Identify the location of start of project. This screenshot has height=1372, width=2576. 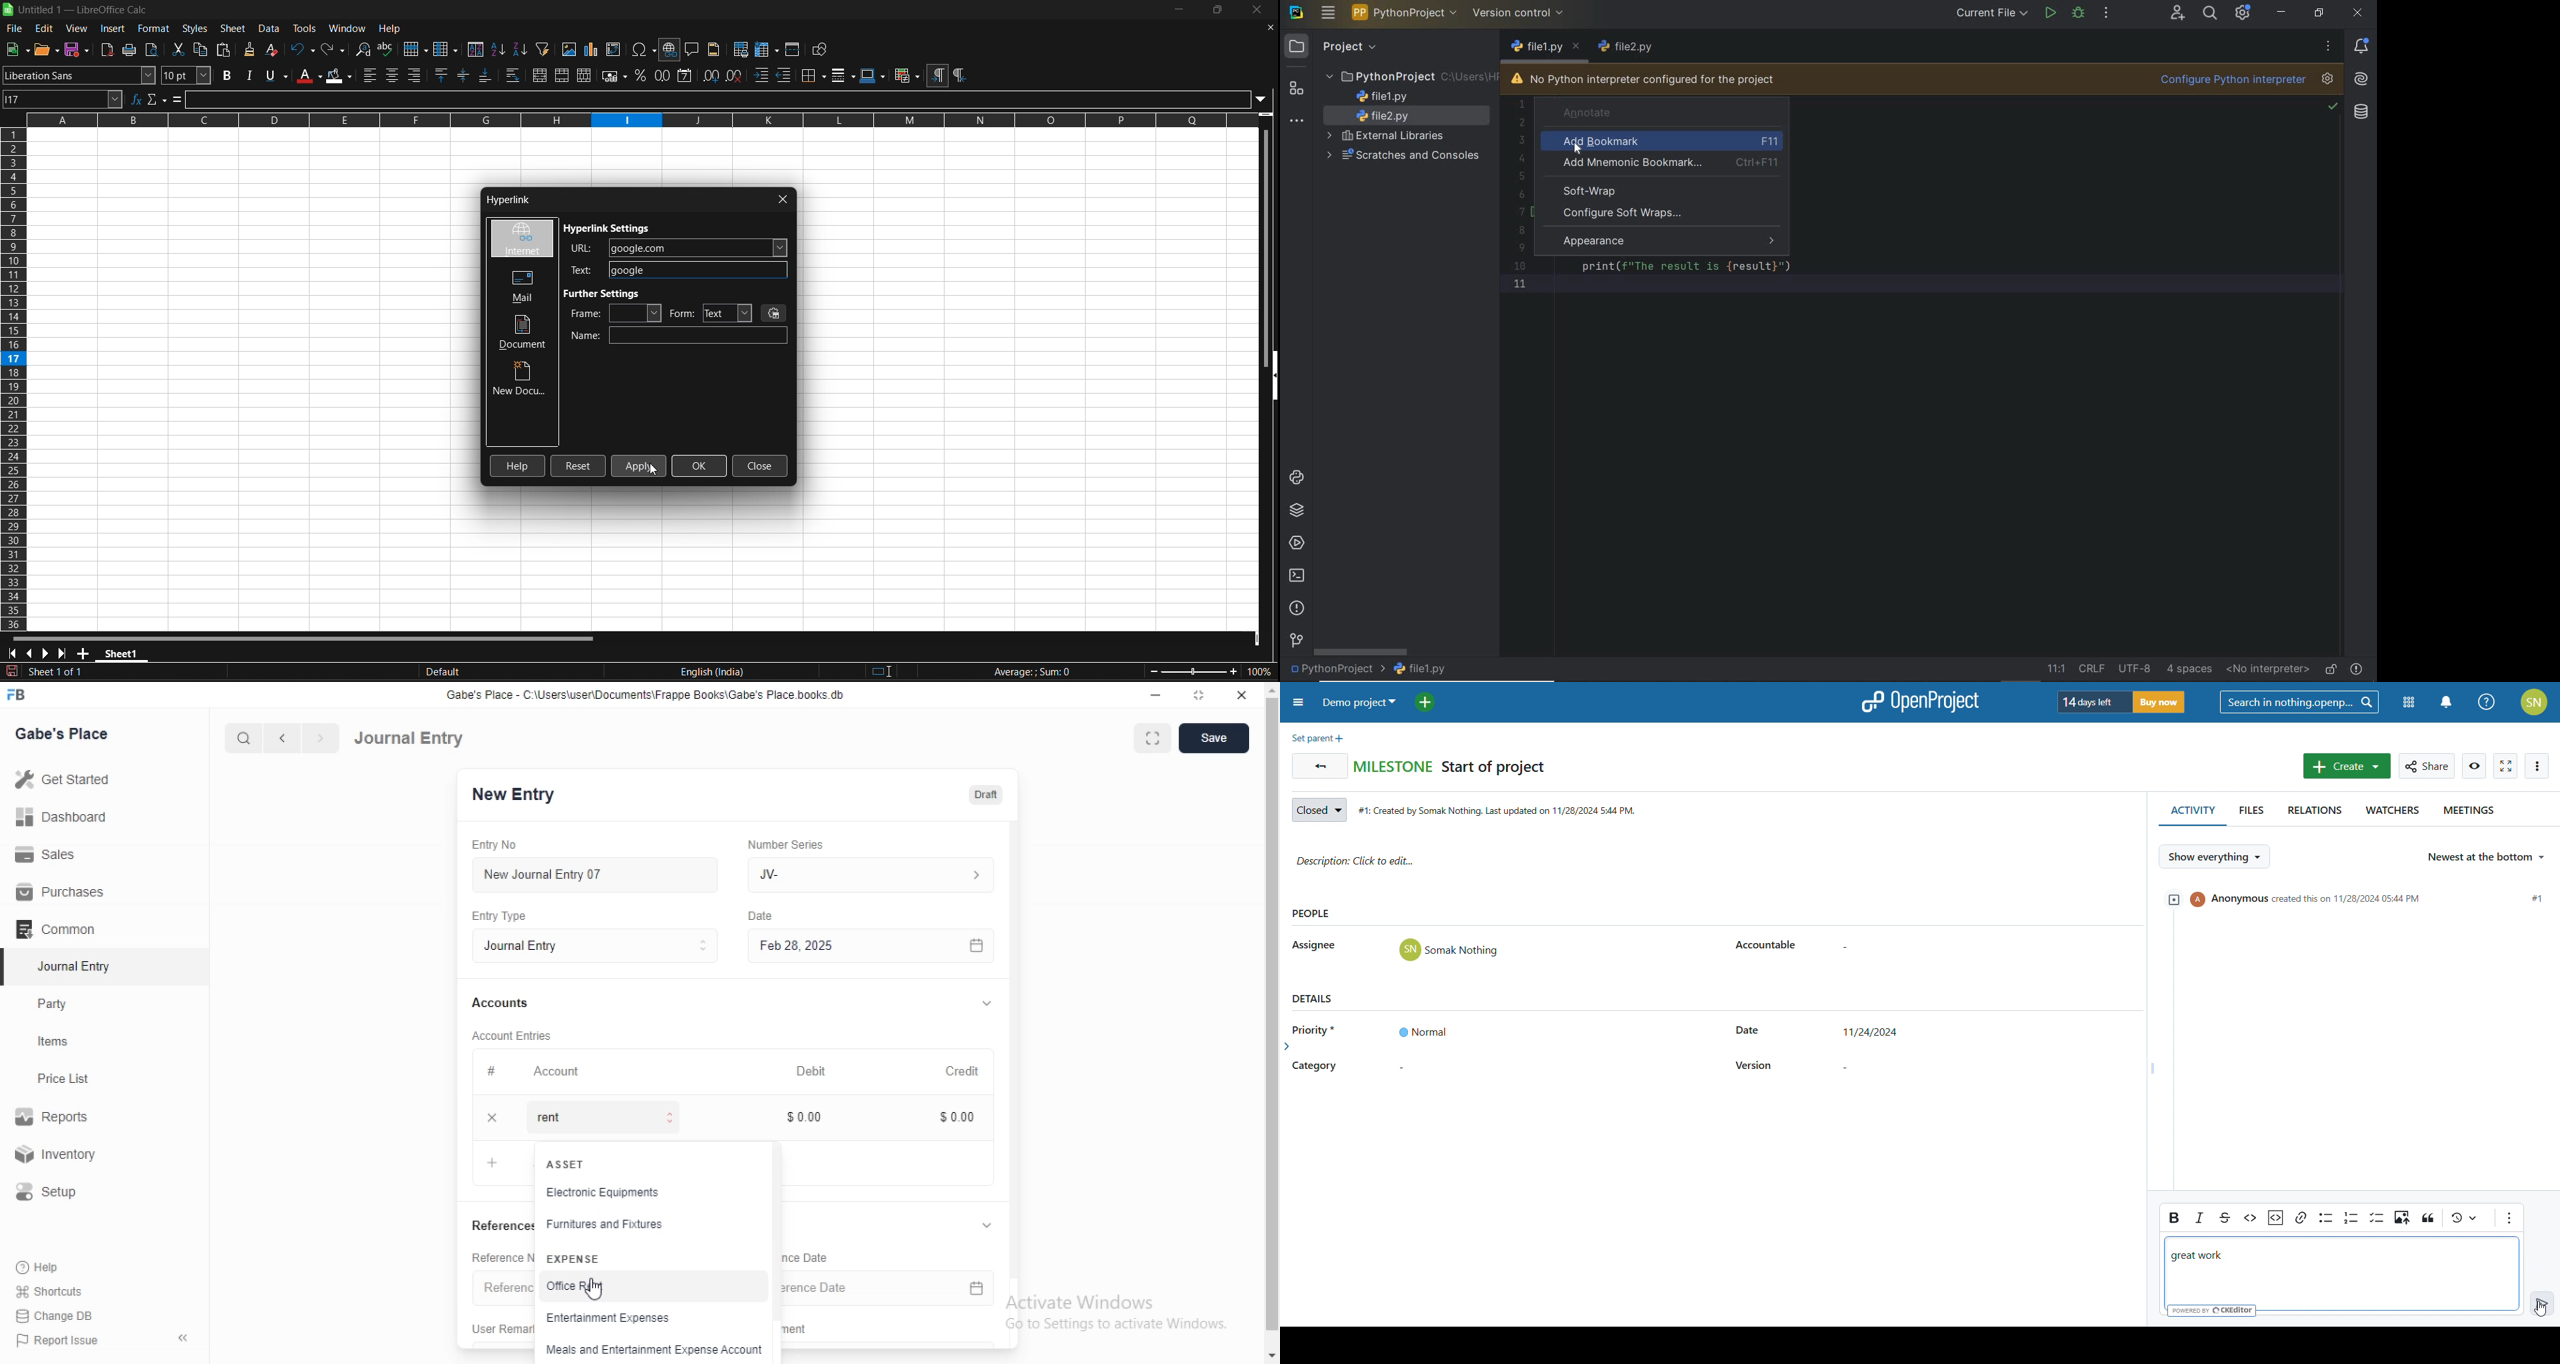
(1494, 769).